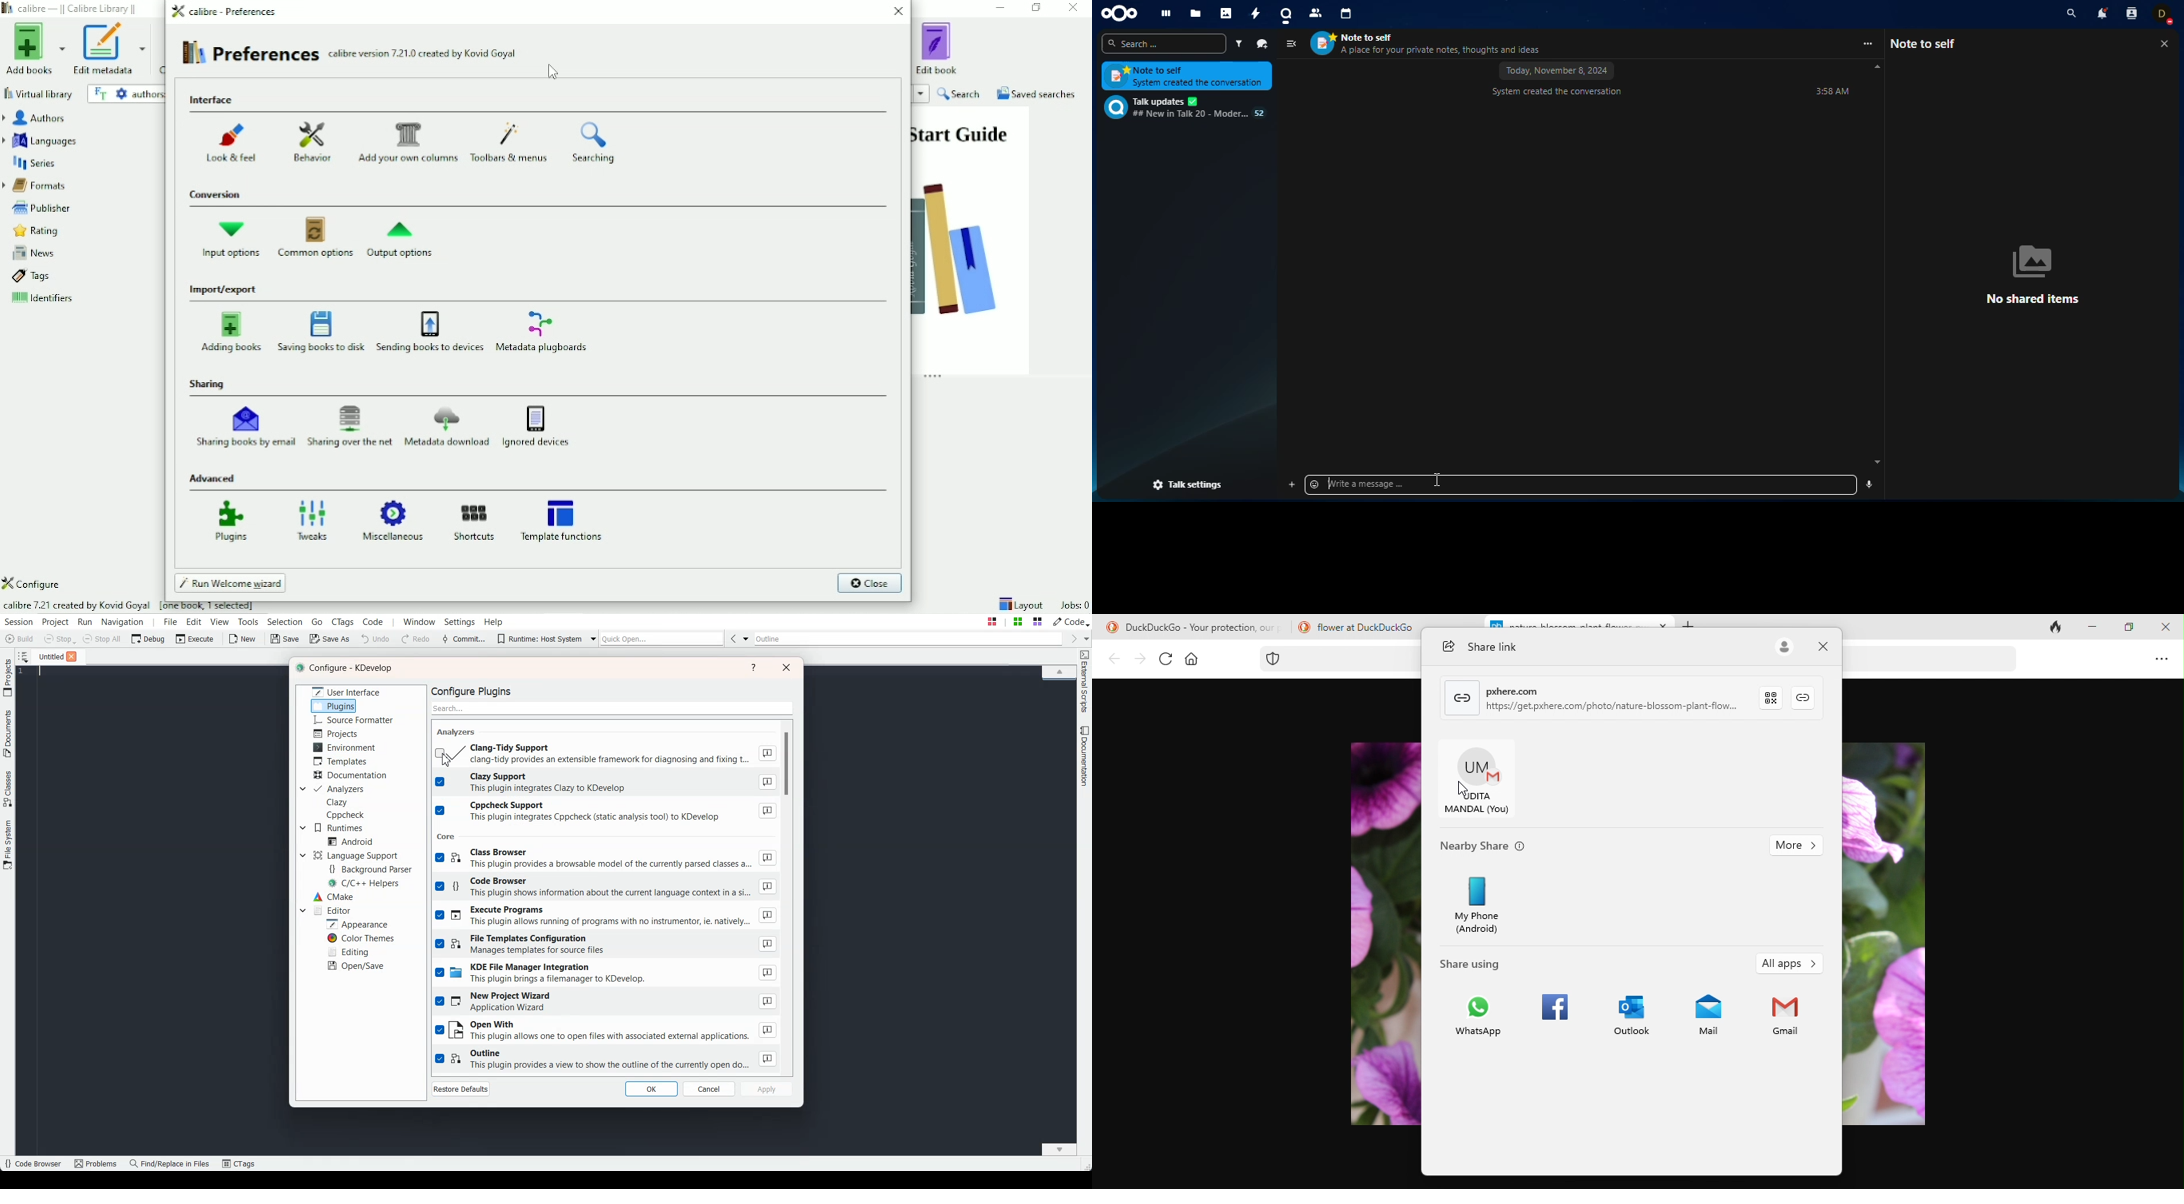 The width and height of the screenshot is (2184, 1204). I want to click on Metadata download, so click(448, 427).